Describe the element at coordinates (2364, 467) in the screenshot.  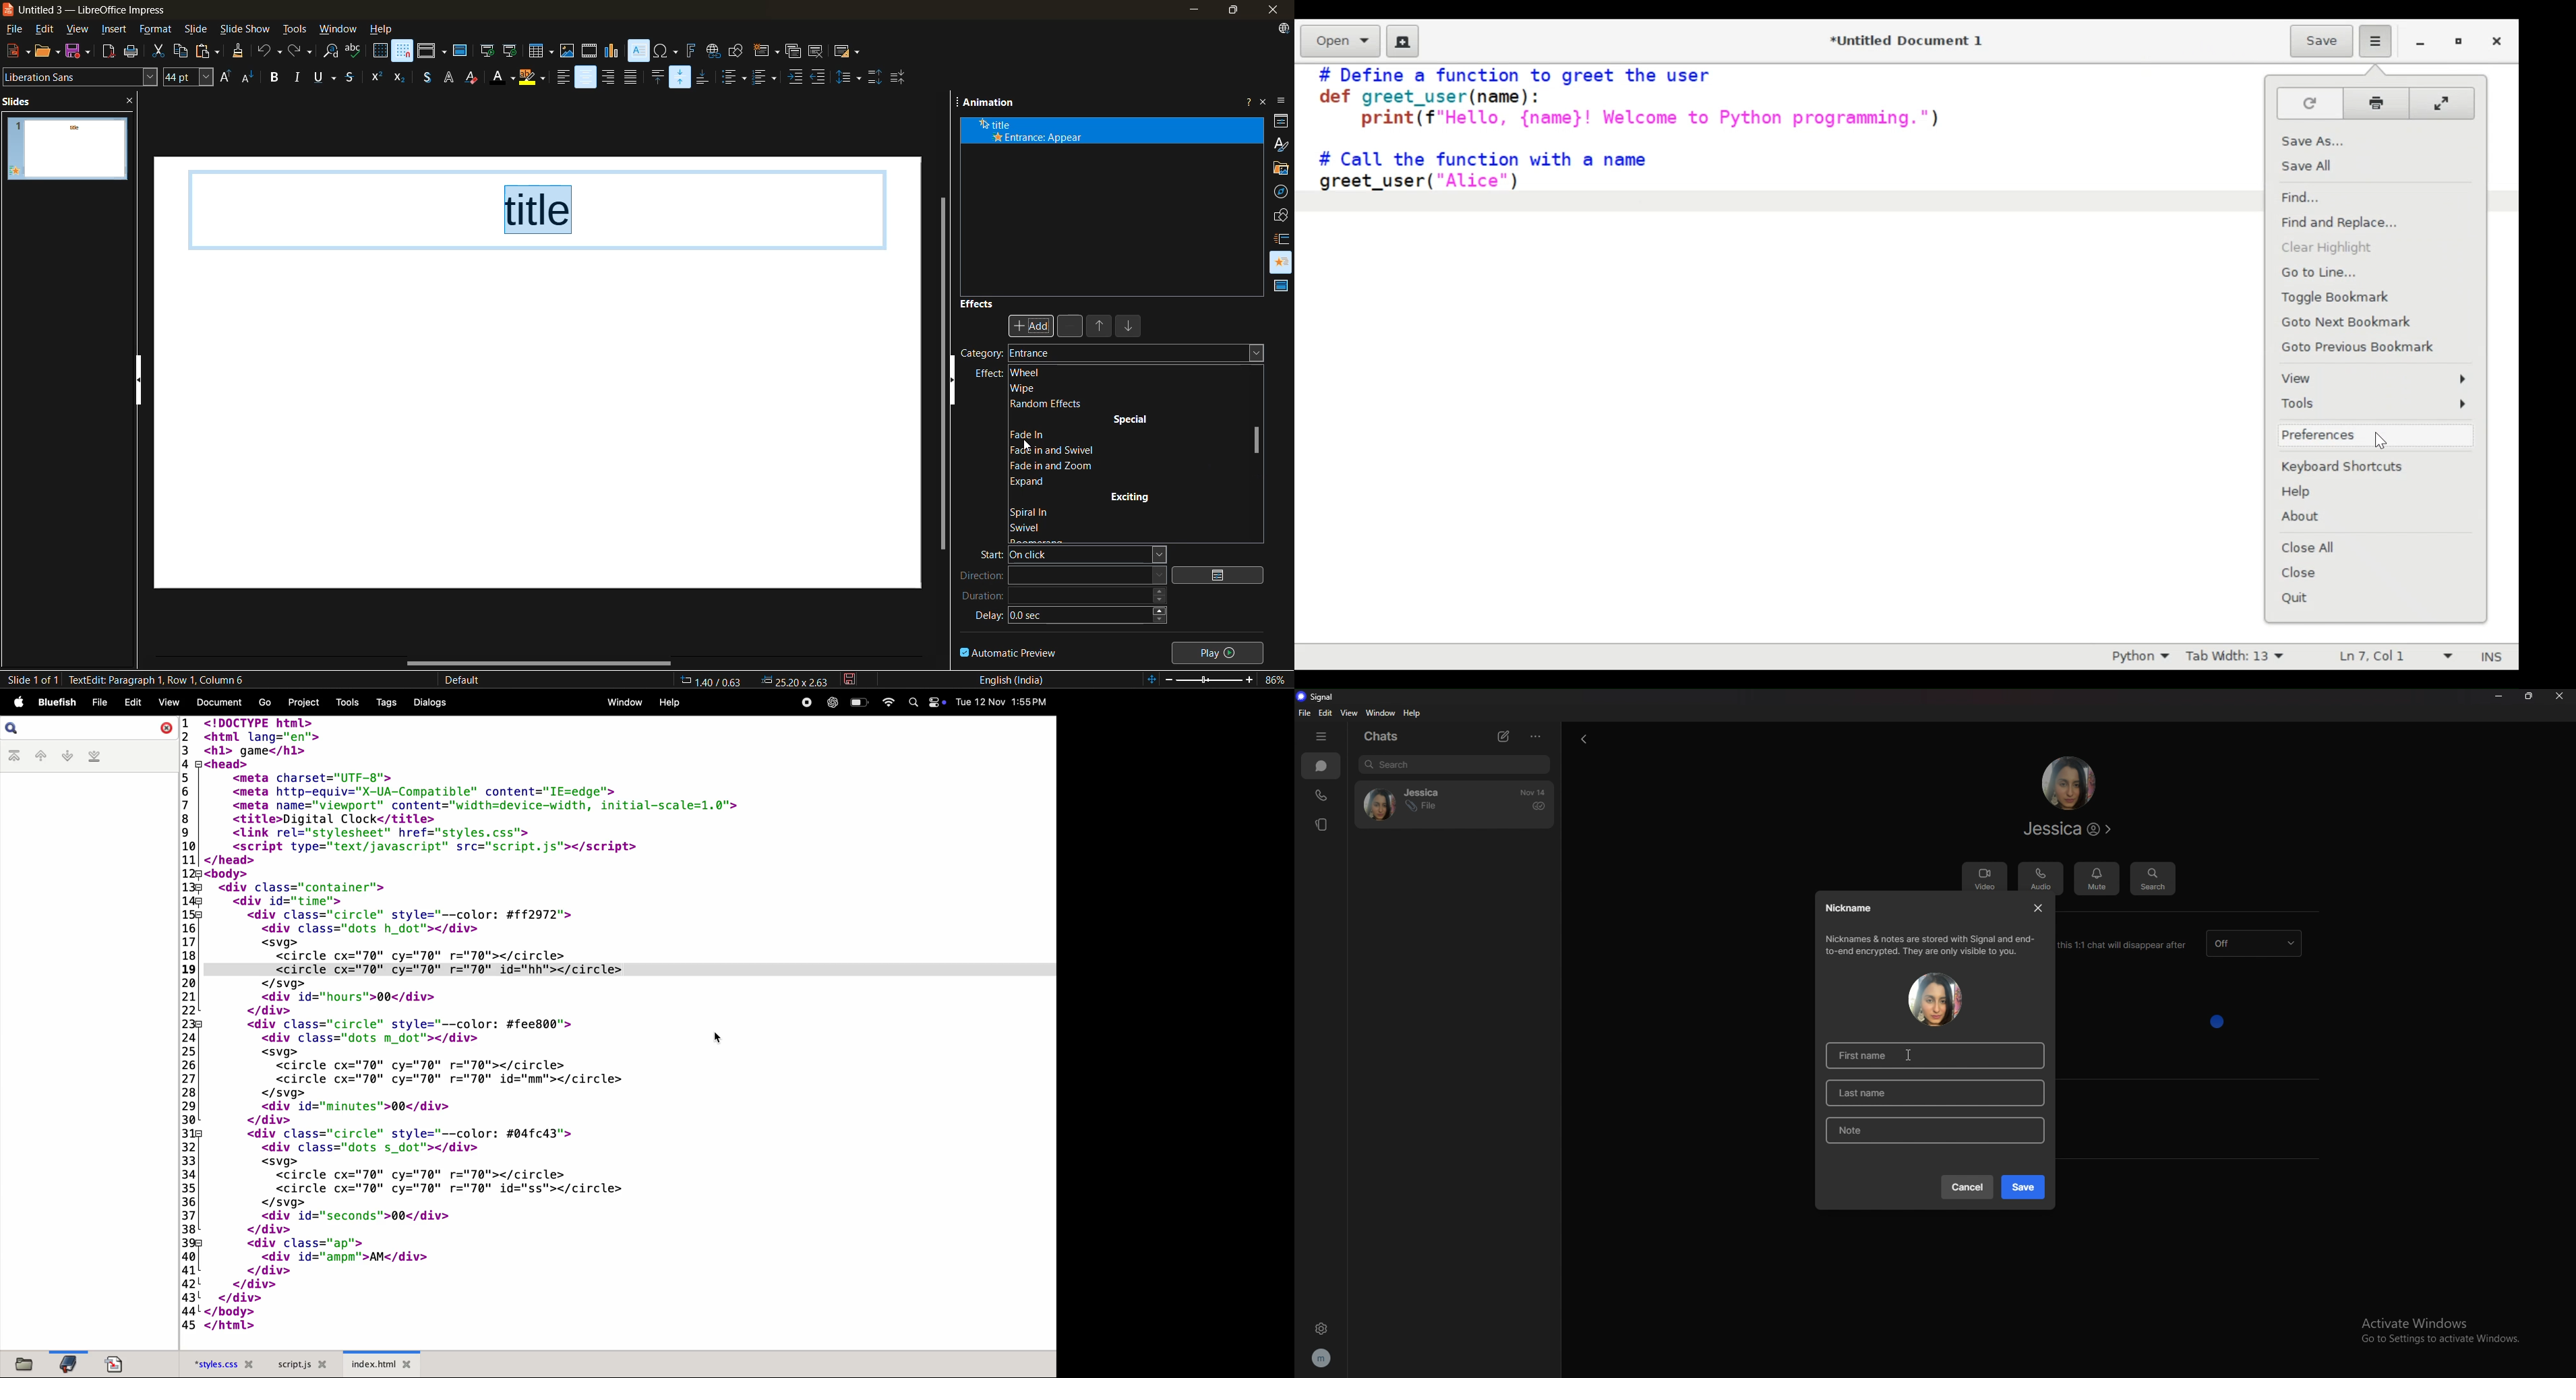
I see `Keyboard Shortcut` at that location.